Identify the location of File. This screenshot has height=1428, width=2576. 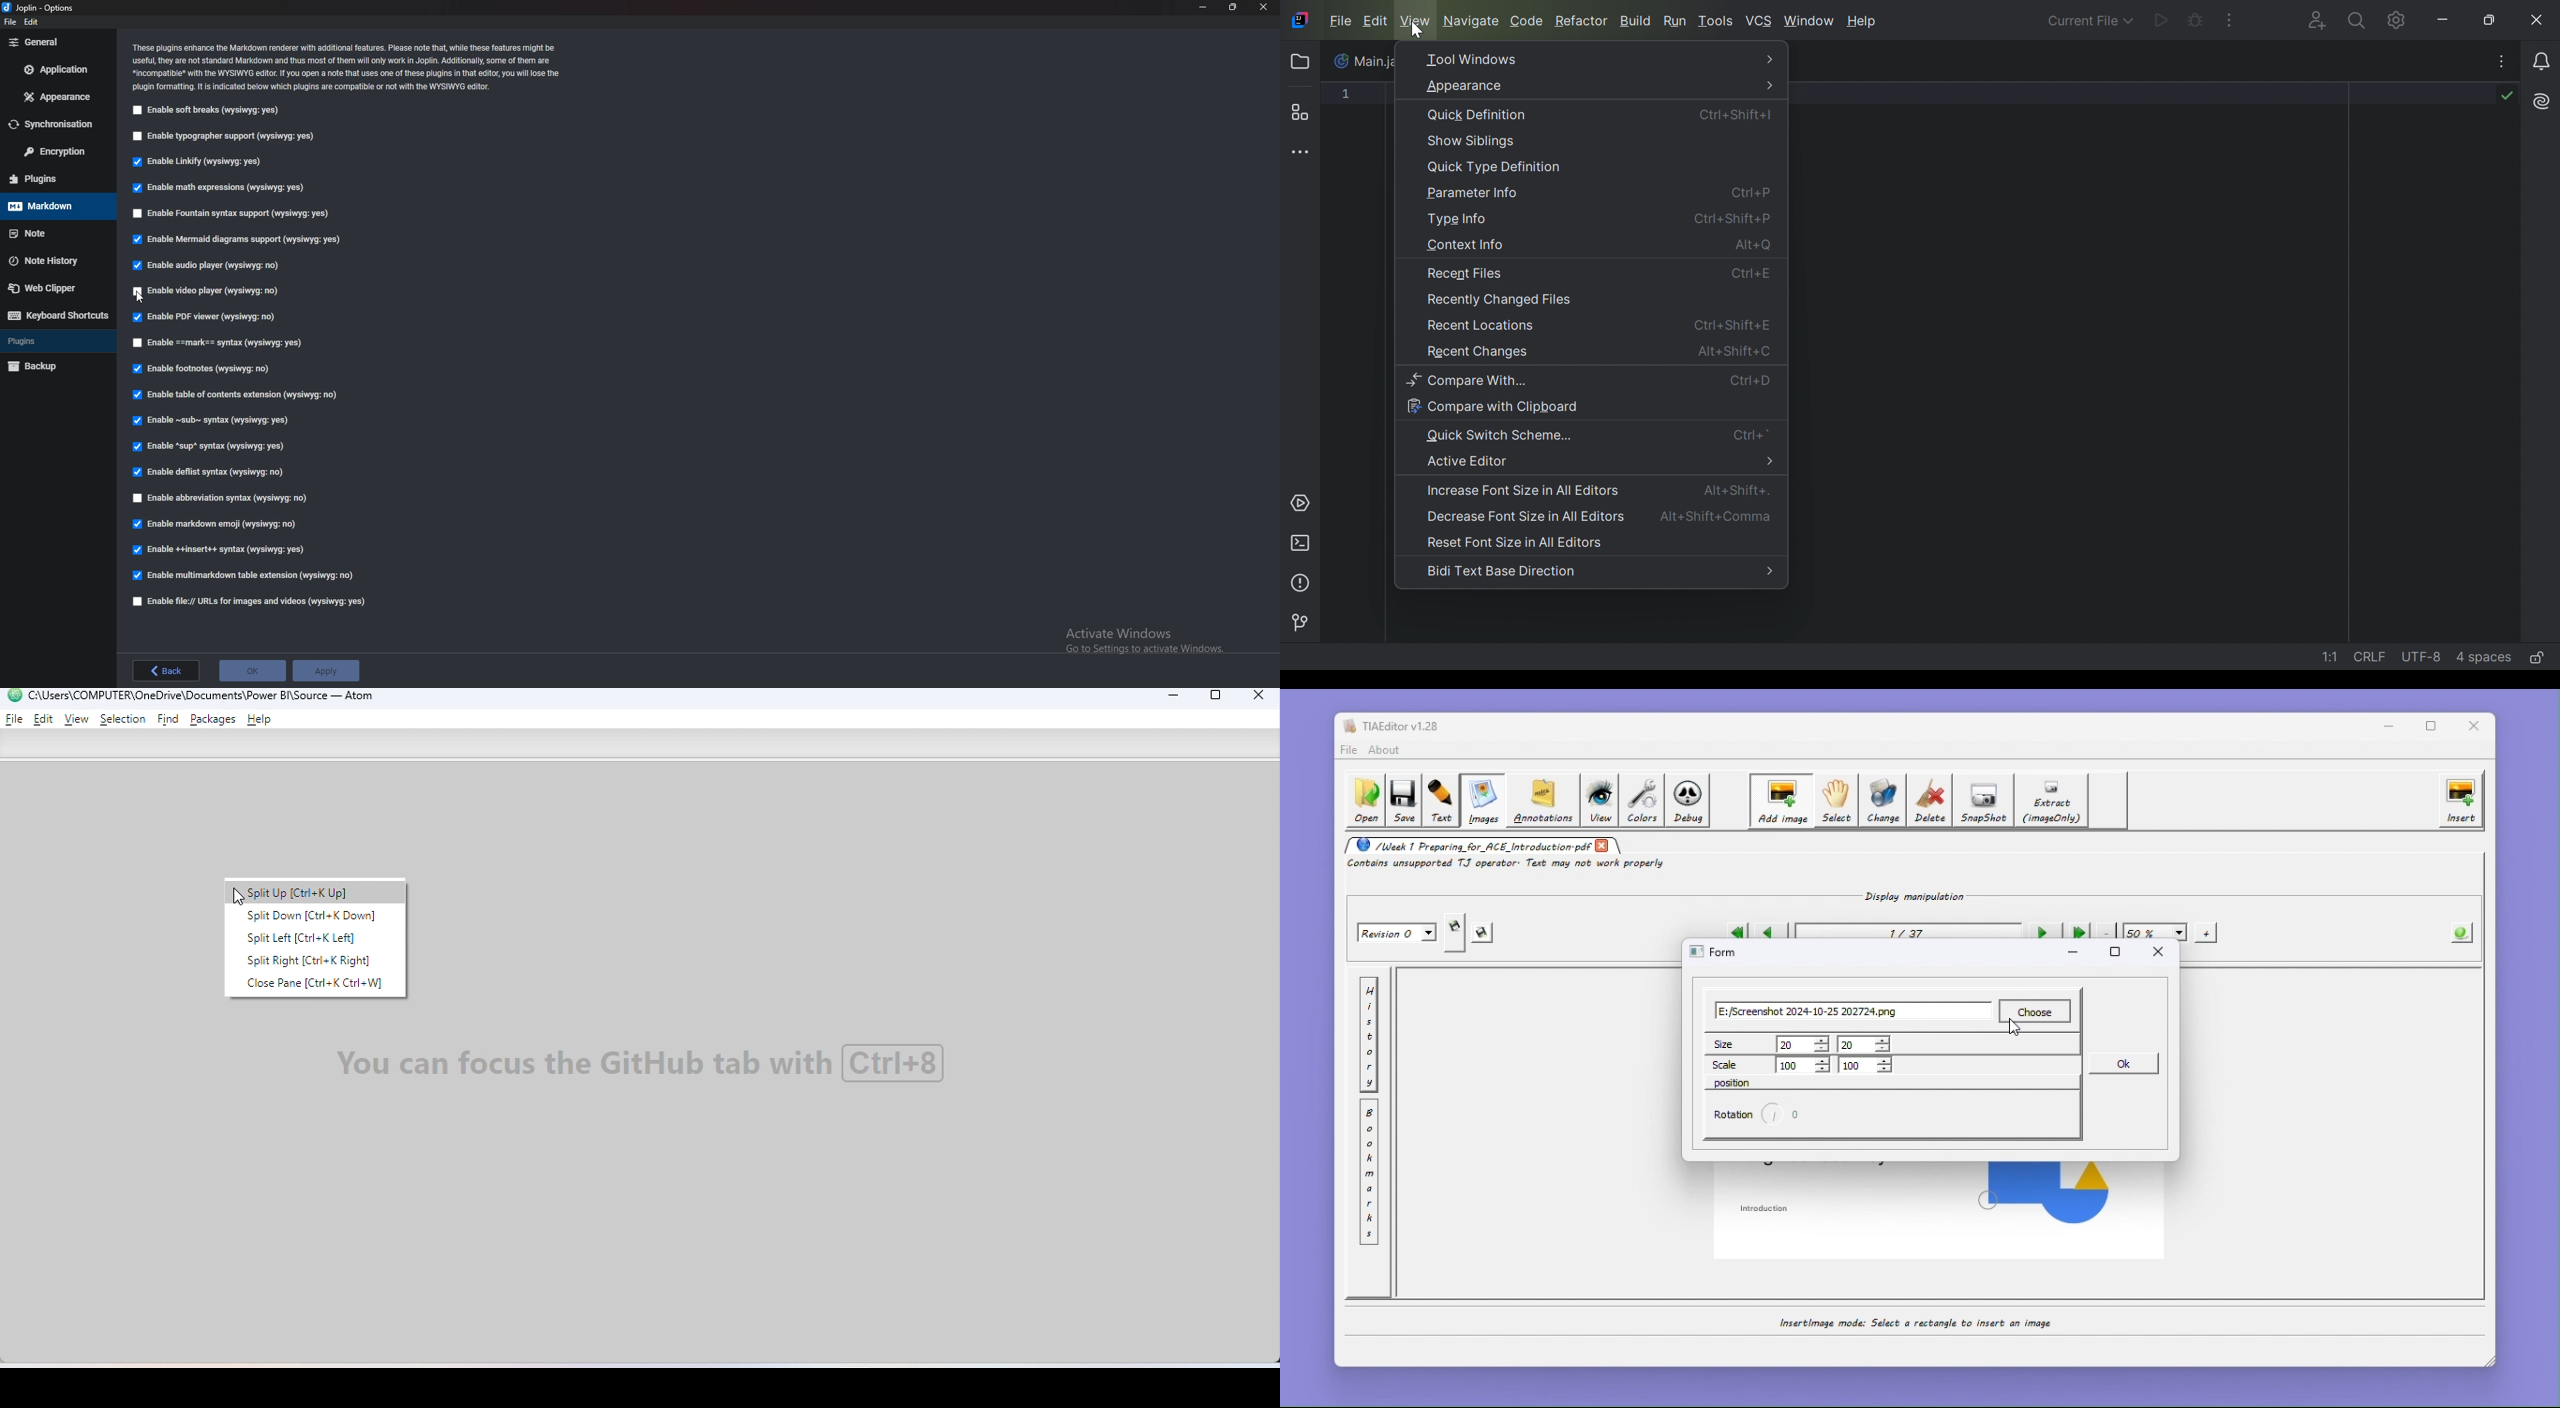
(15, 718).